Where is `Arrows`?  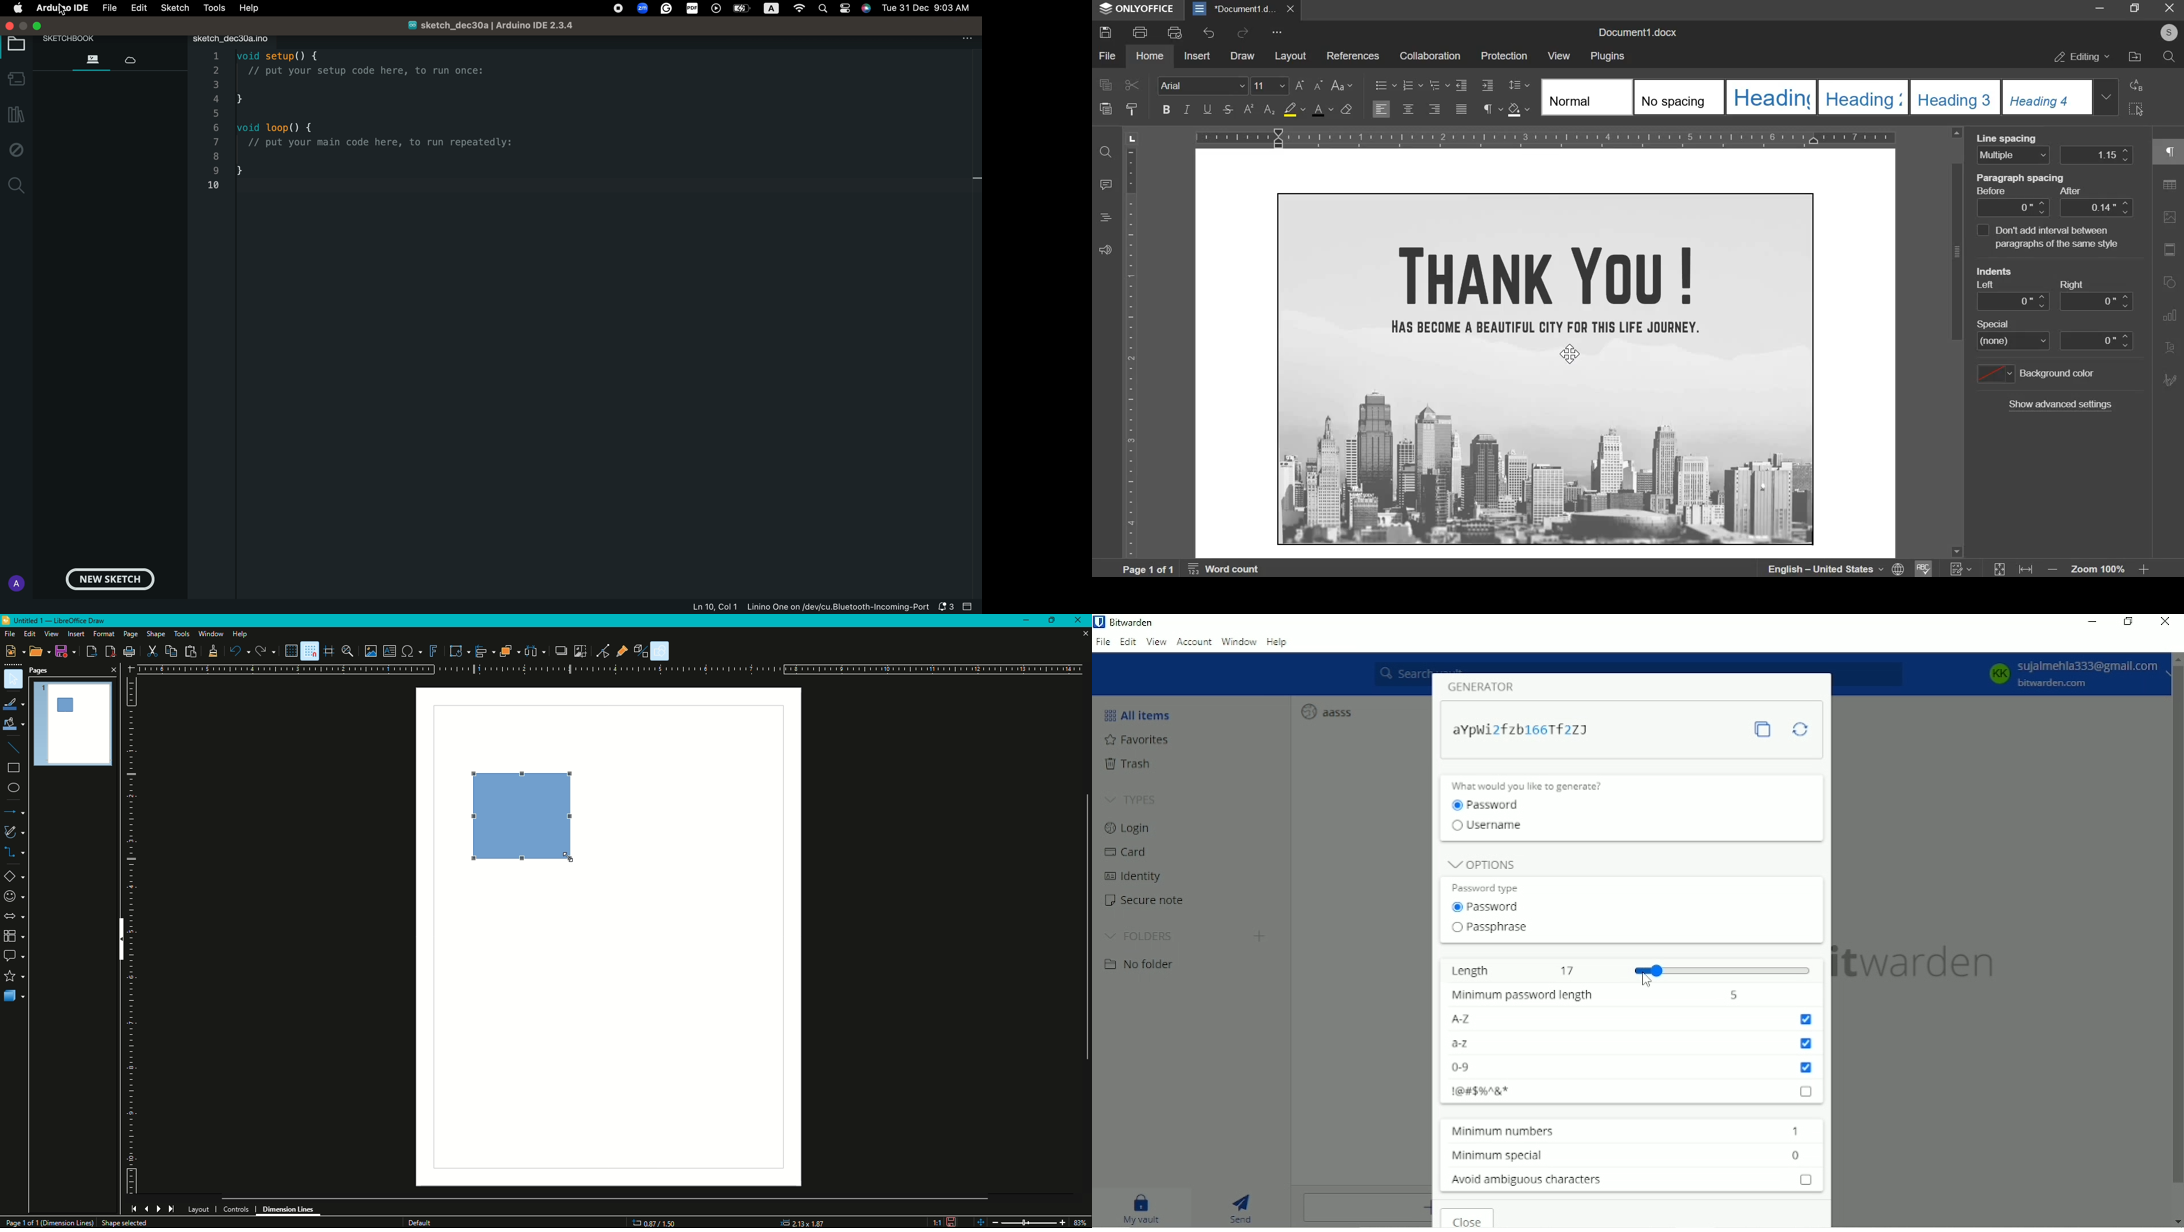
Arrows is located at coordinates (14, 916).